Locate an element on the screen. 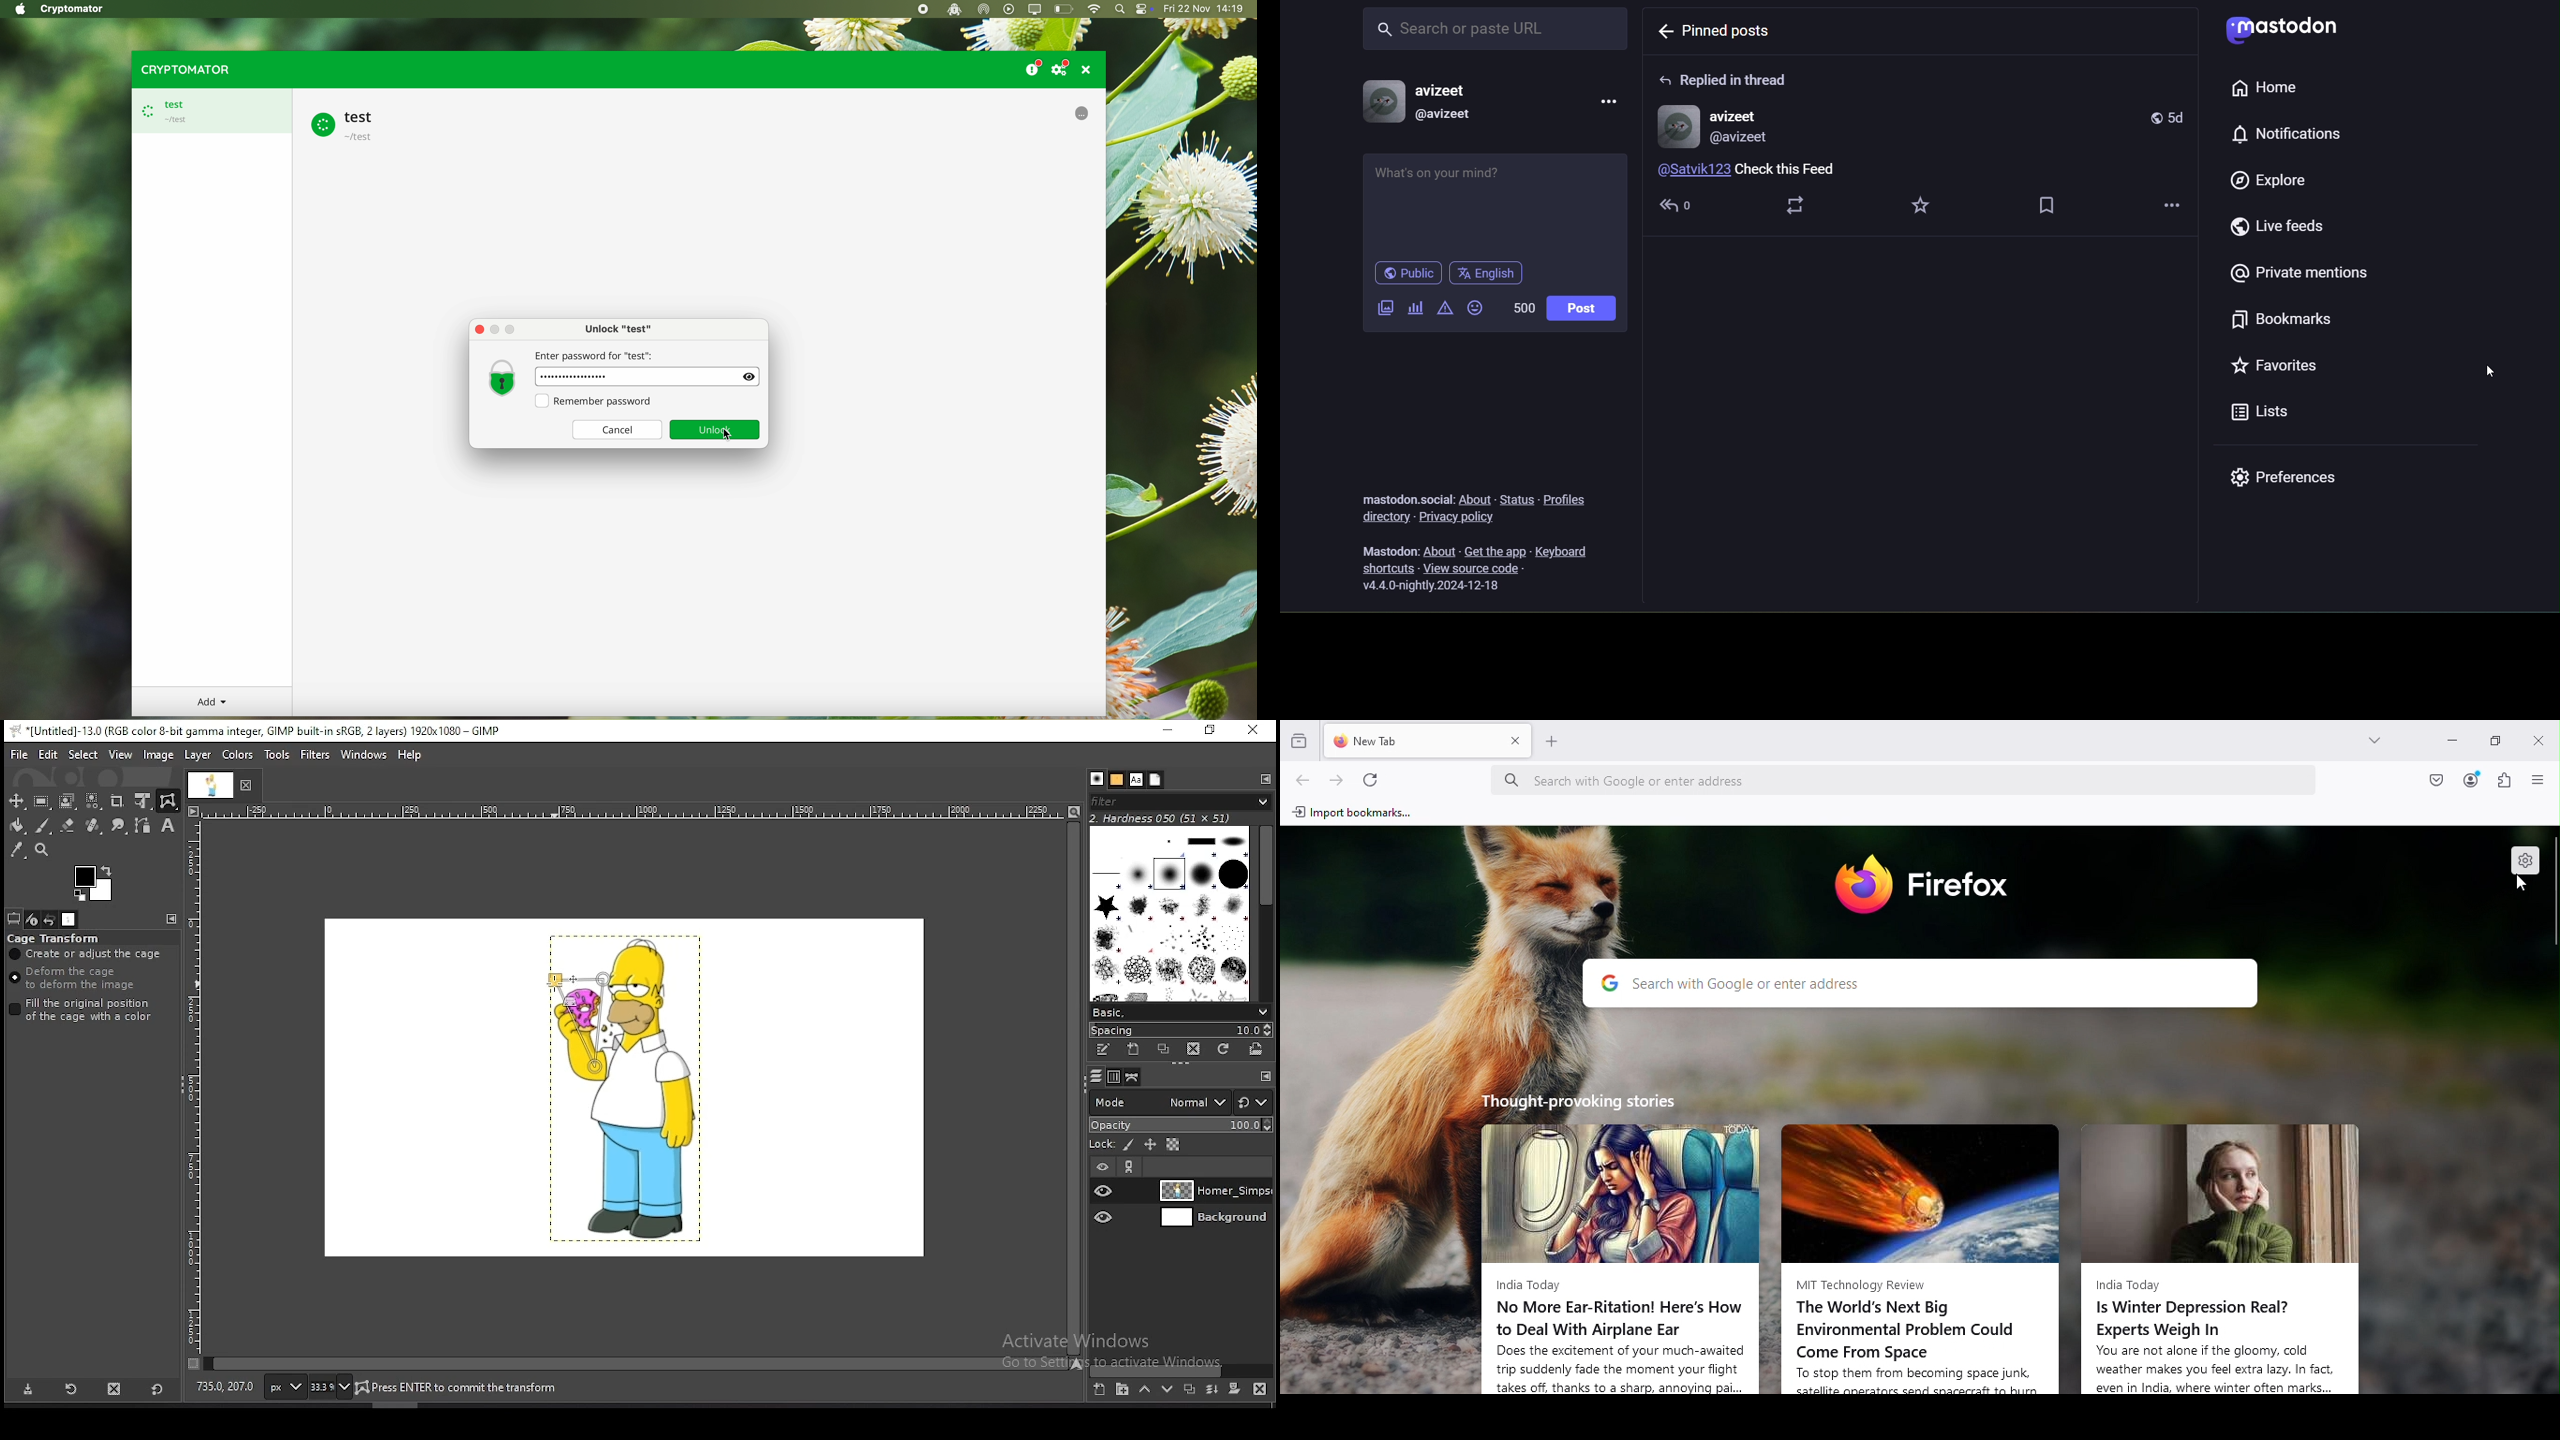  duplicate brush is located at coordinates (1168, 1051).